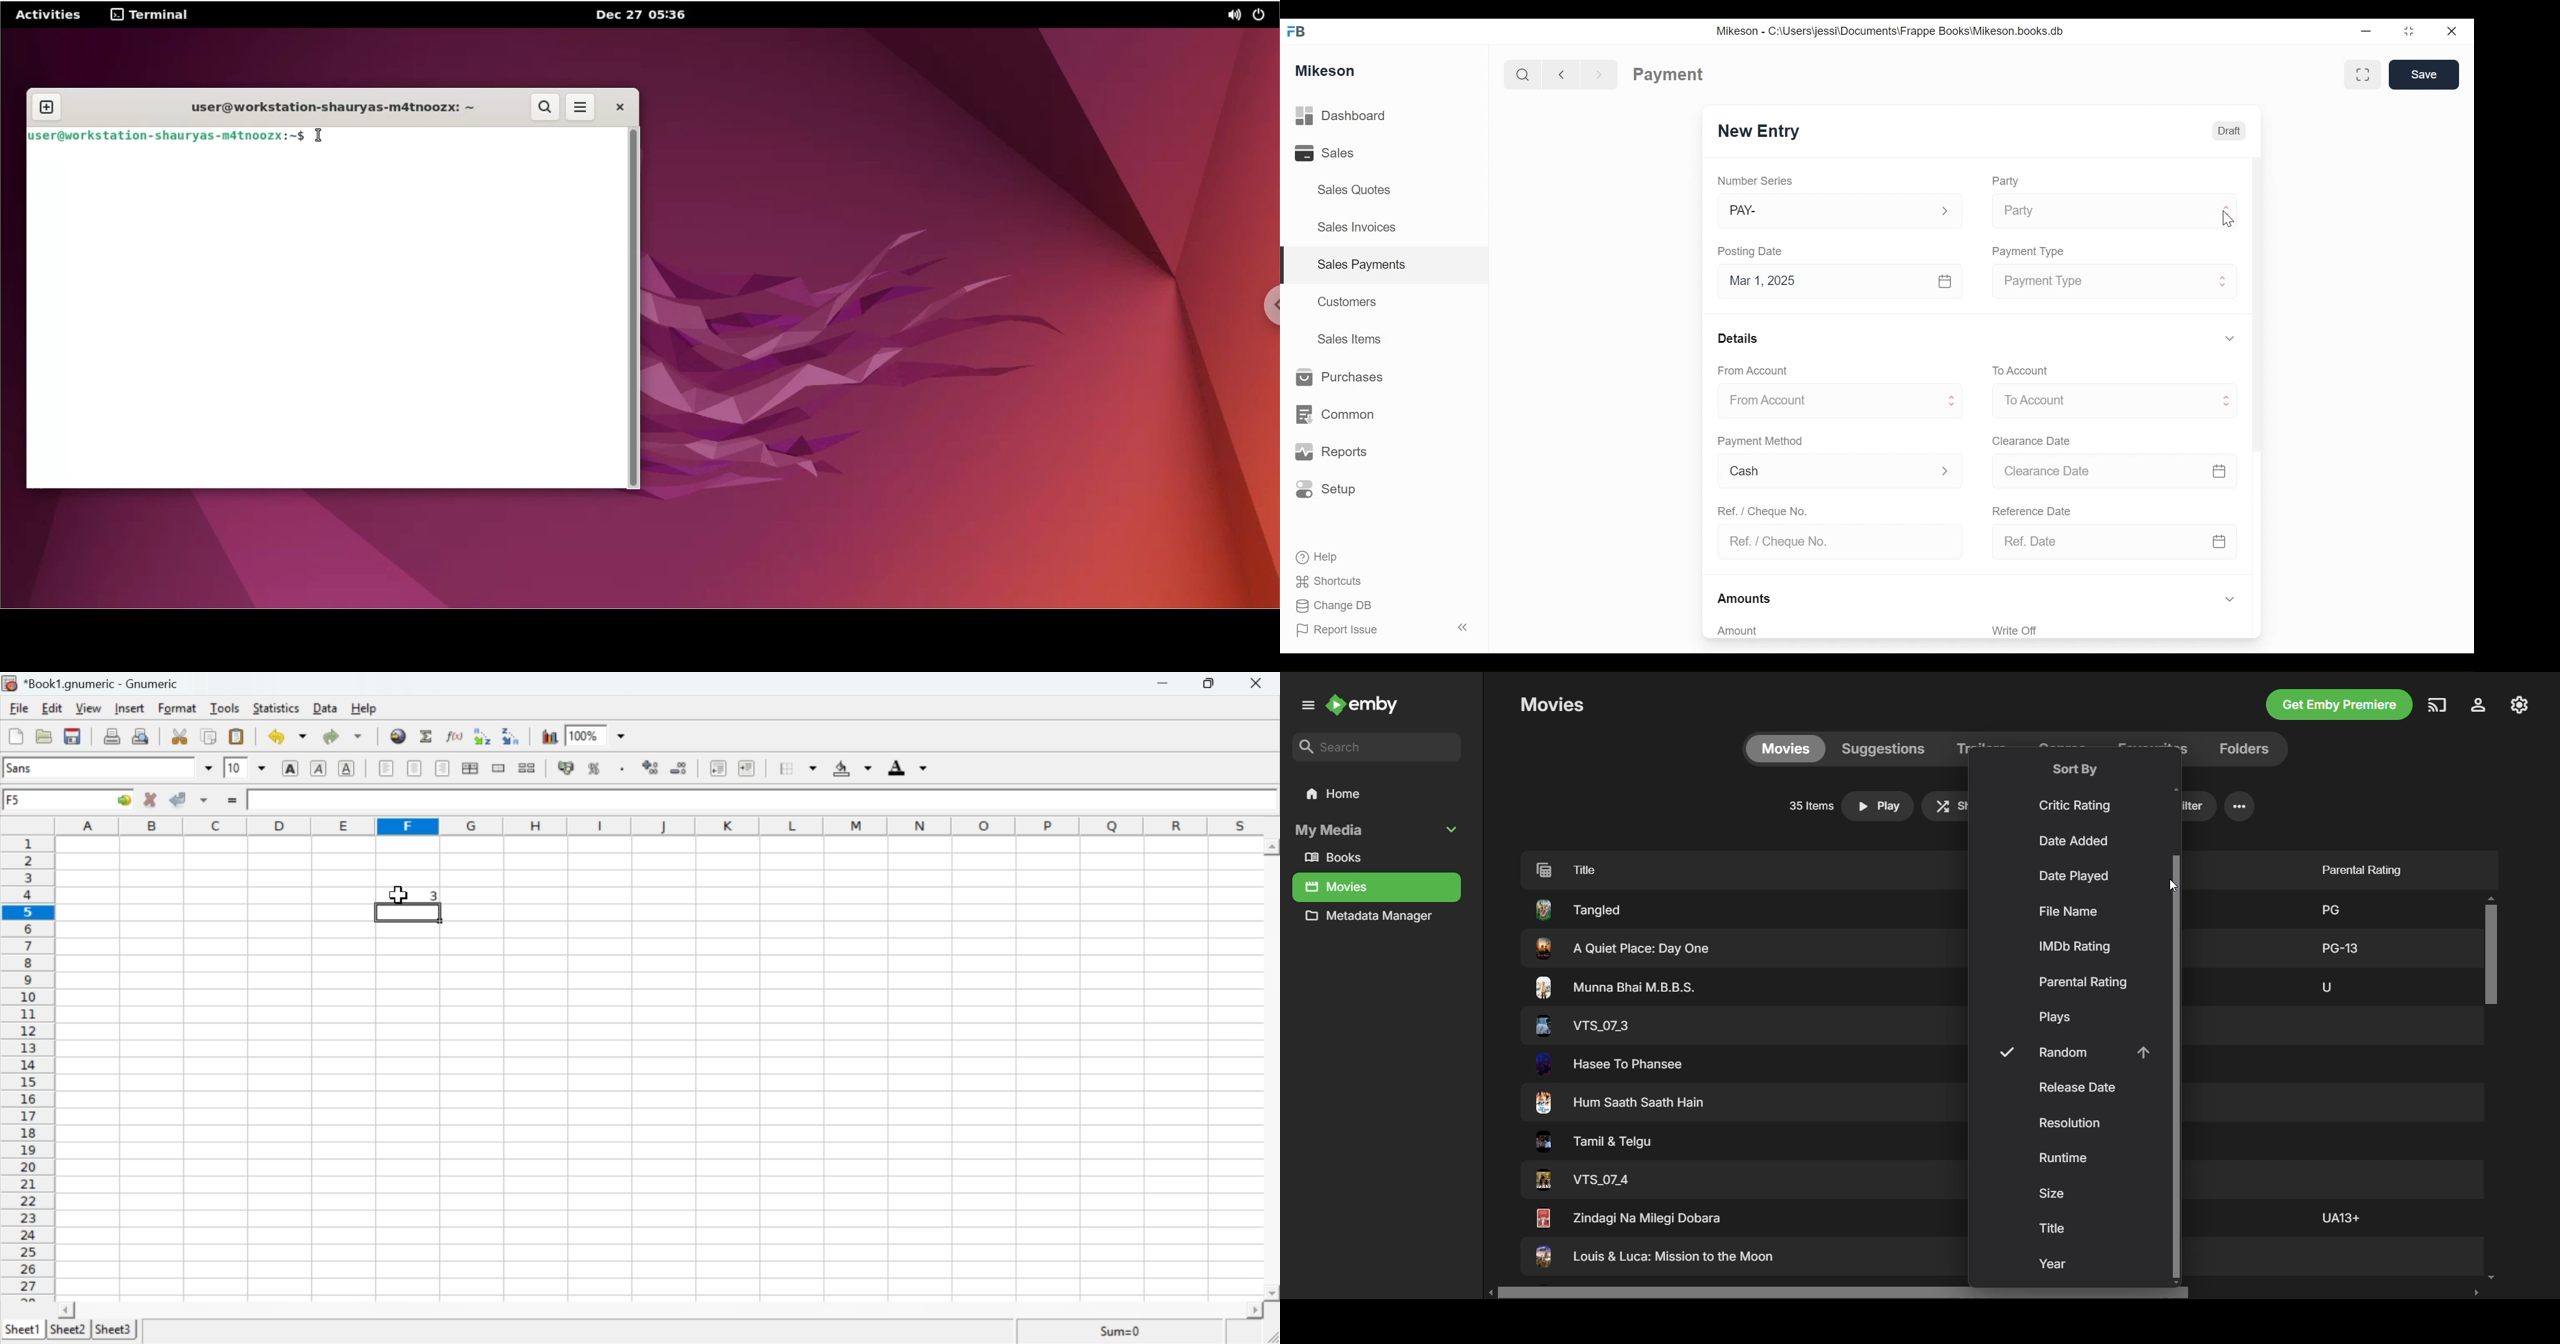 The width and height of the screenshot is (2576, 1344). What do you see at coordinates (1604, 73) in the screenshot?
I see `Forward` at bounding box center [1604, 73].